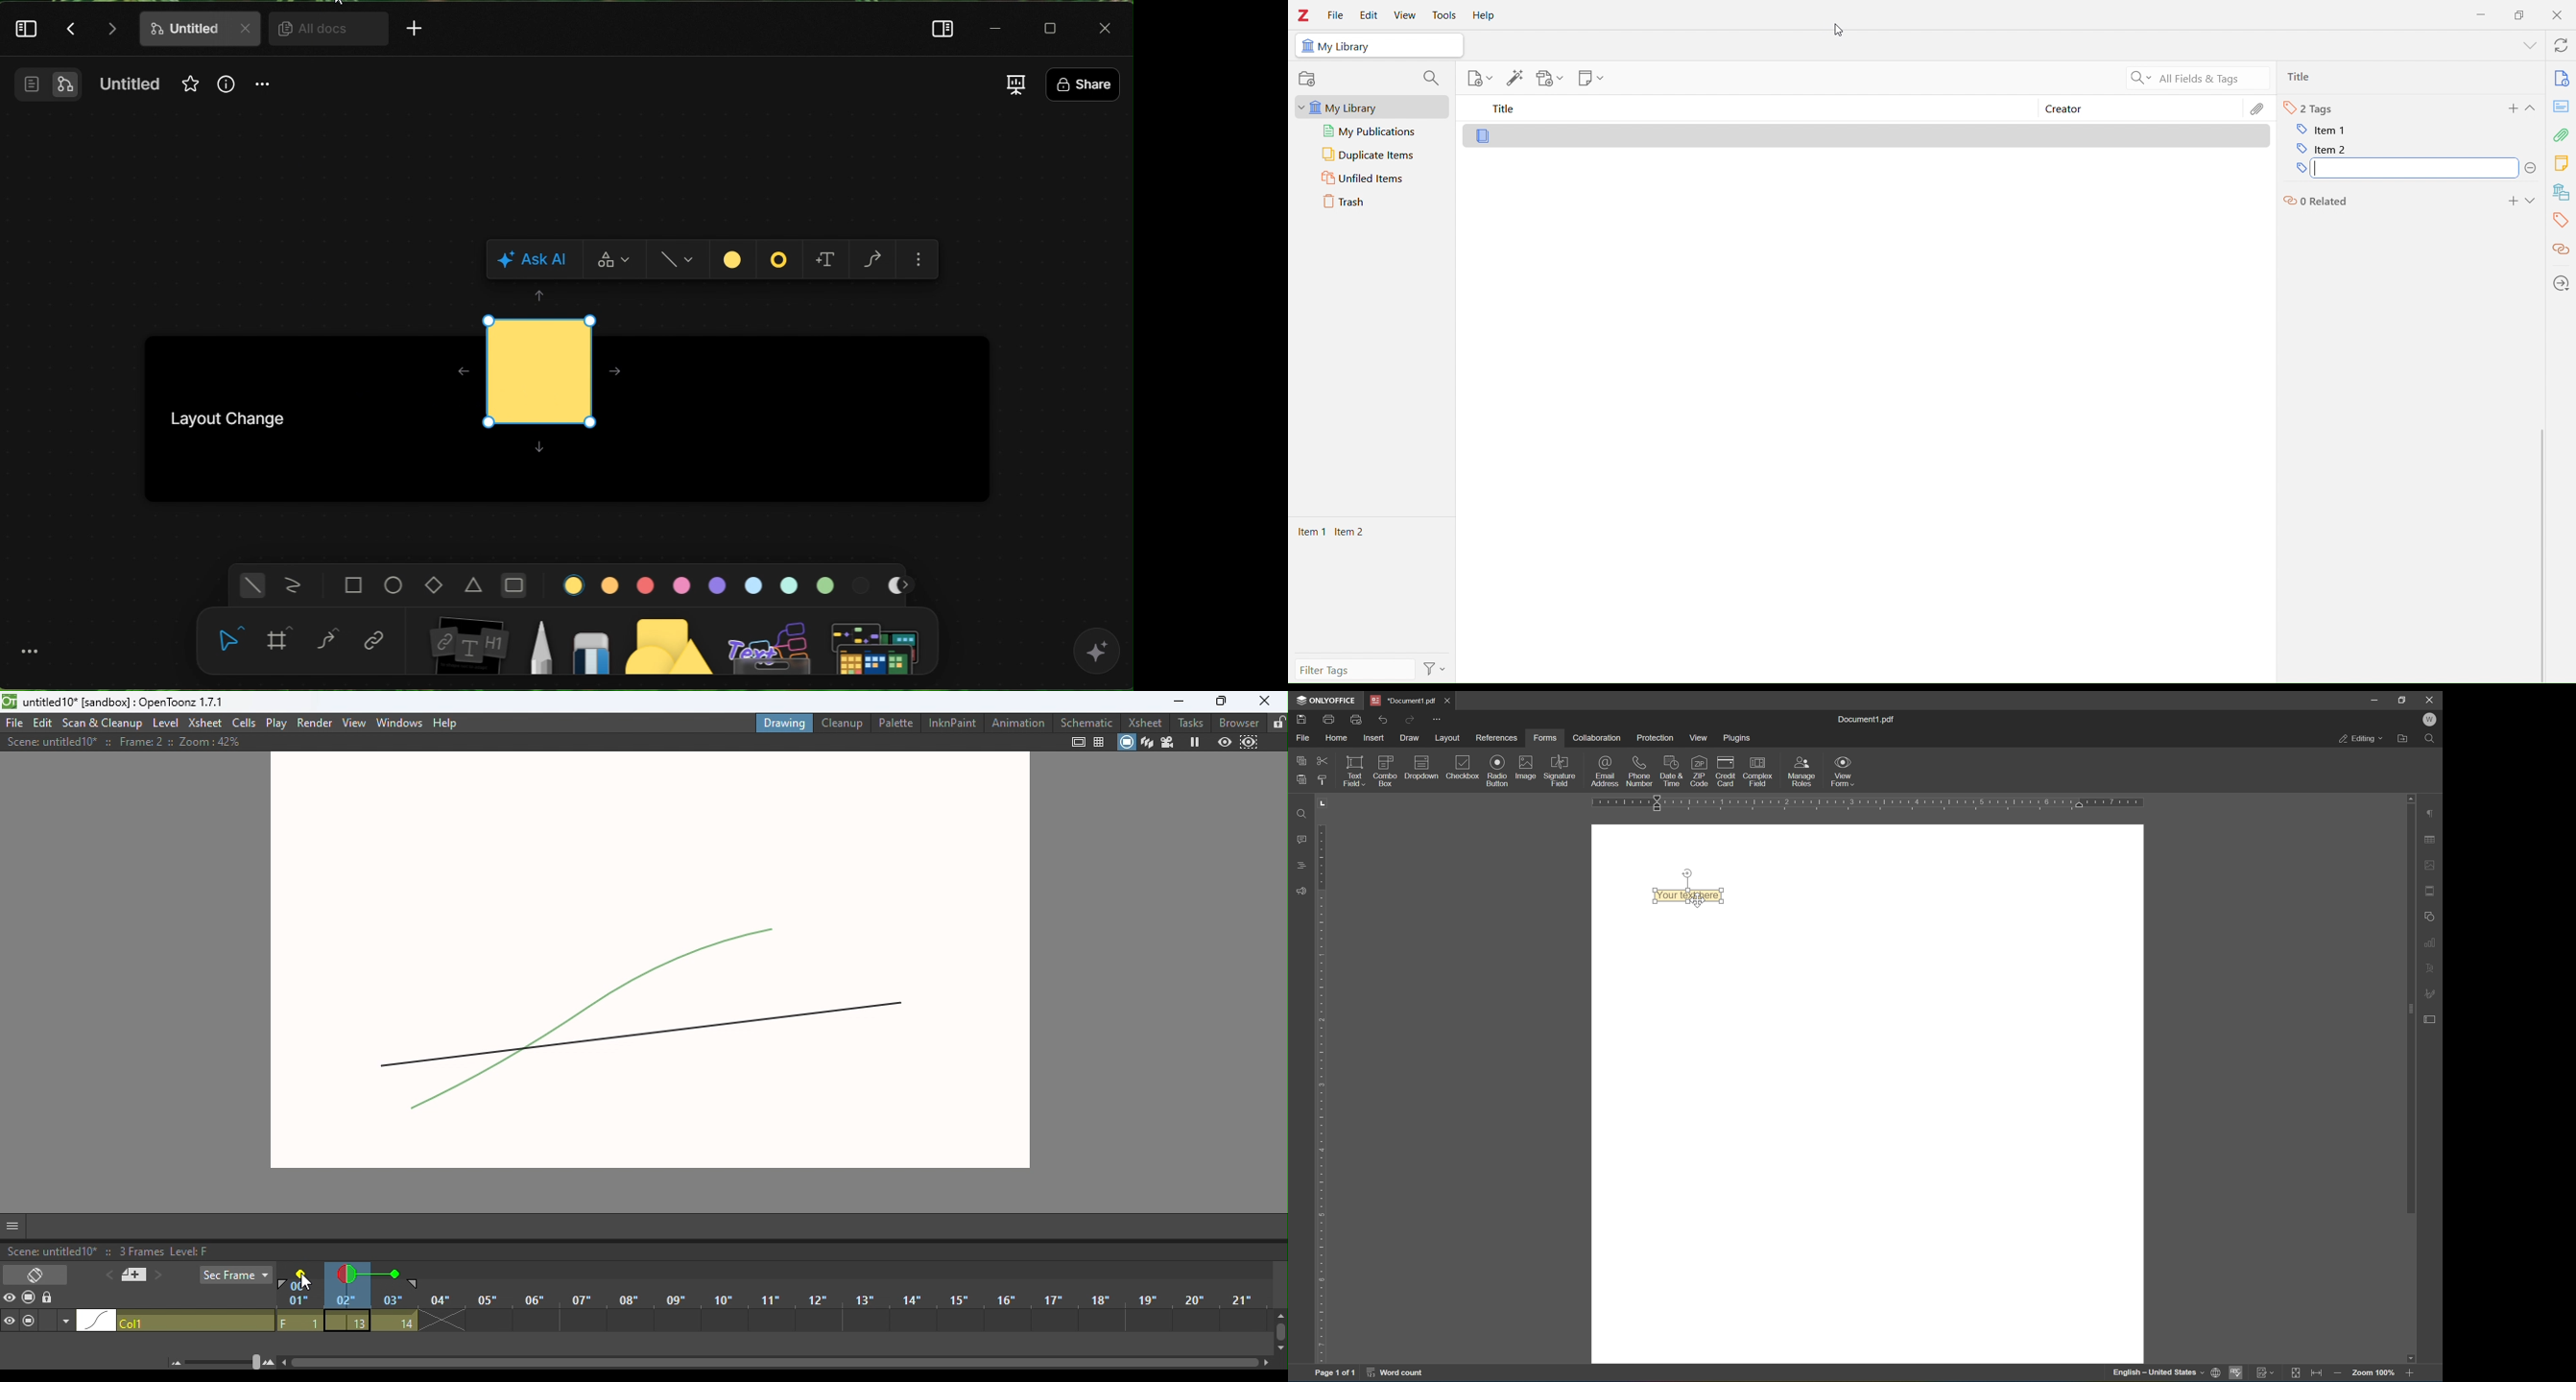 The height and width of the screenshot is (1400, 2576). I want to click on close, so click(1445, 700).